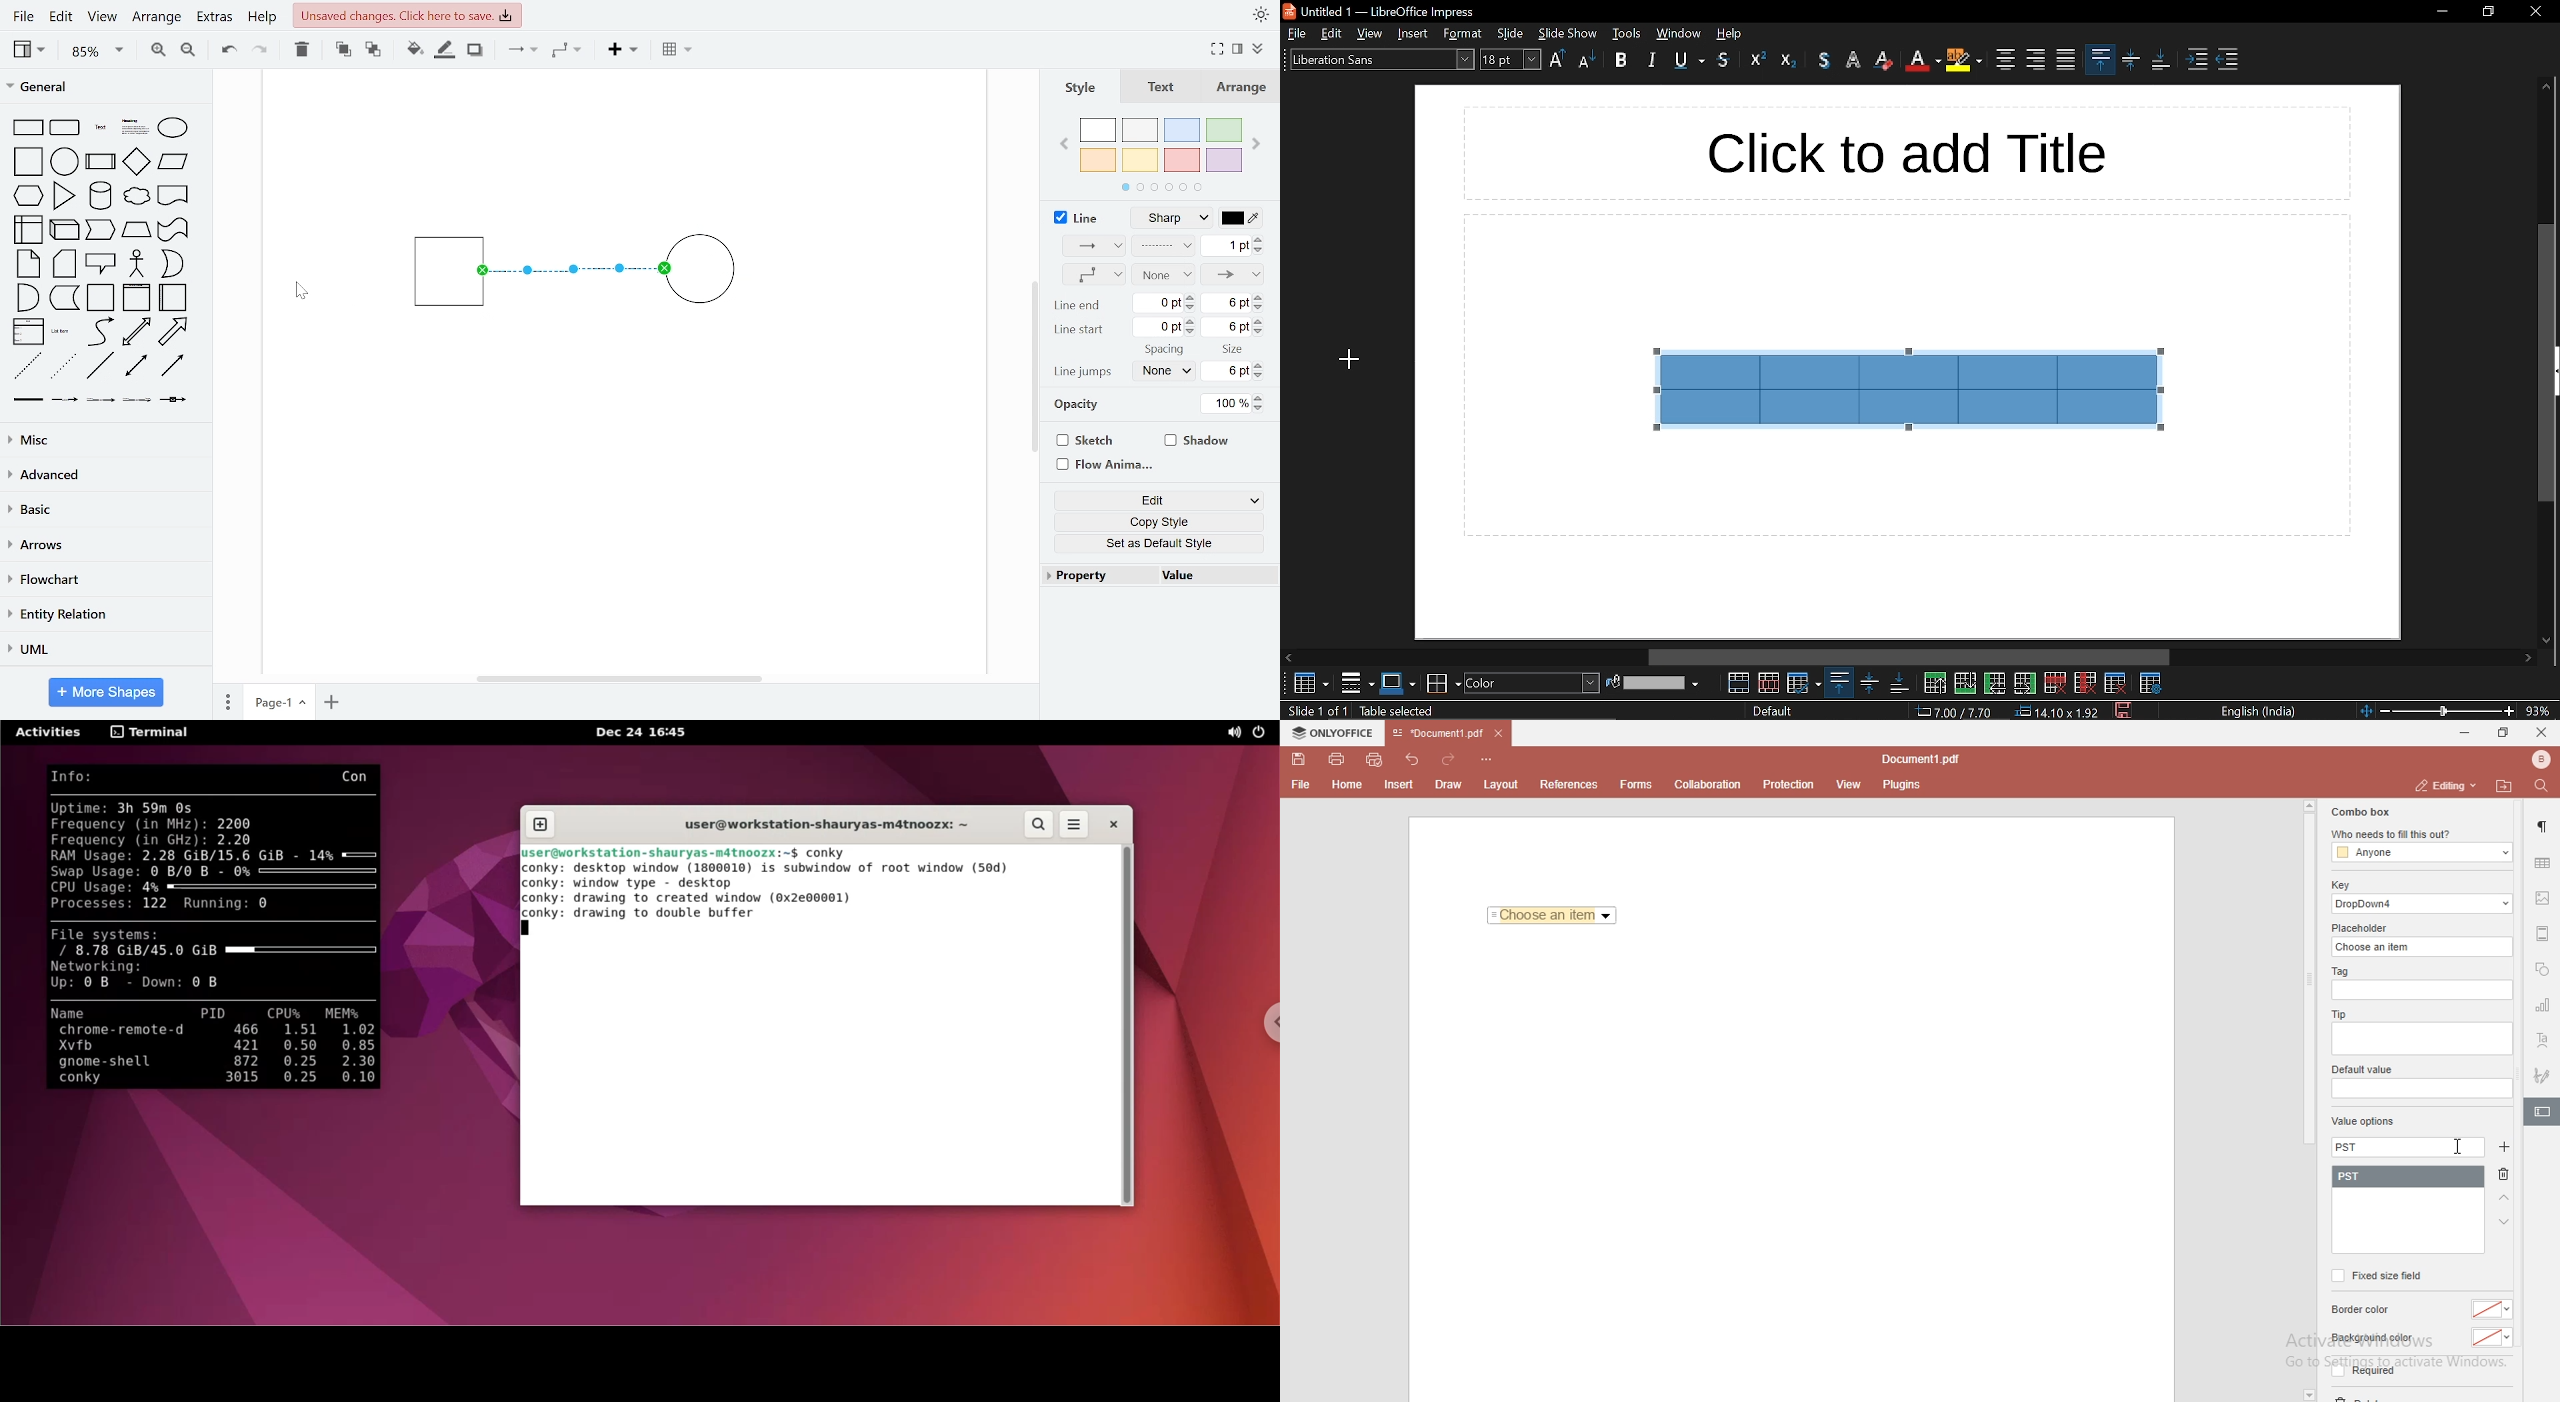 The image size is (2576, 1428). Describe the element at coordinates (173, 332) in the screenshot. I see `arrow` at that location.